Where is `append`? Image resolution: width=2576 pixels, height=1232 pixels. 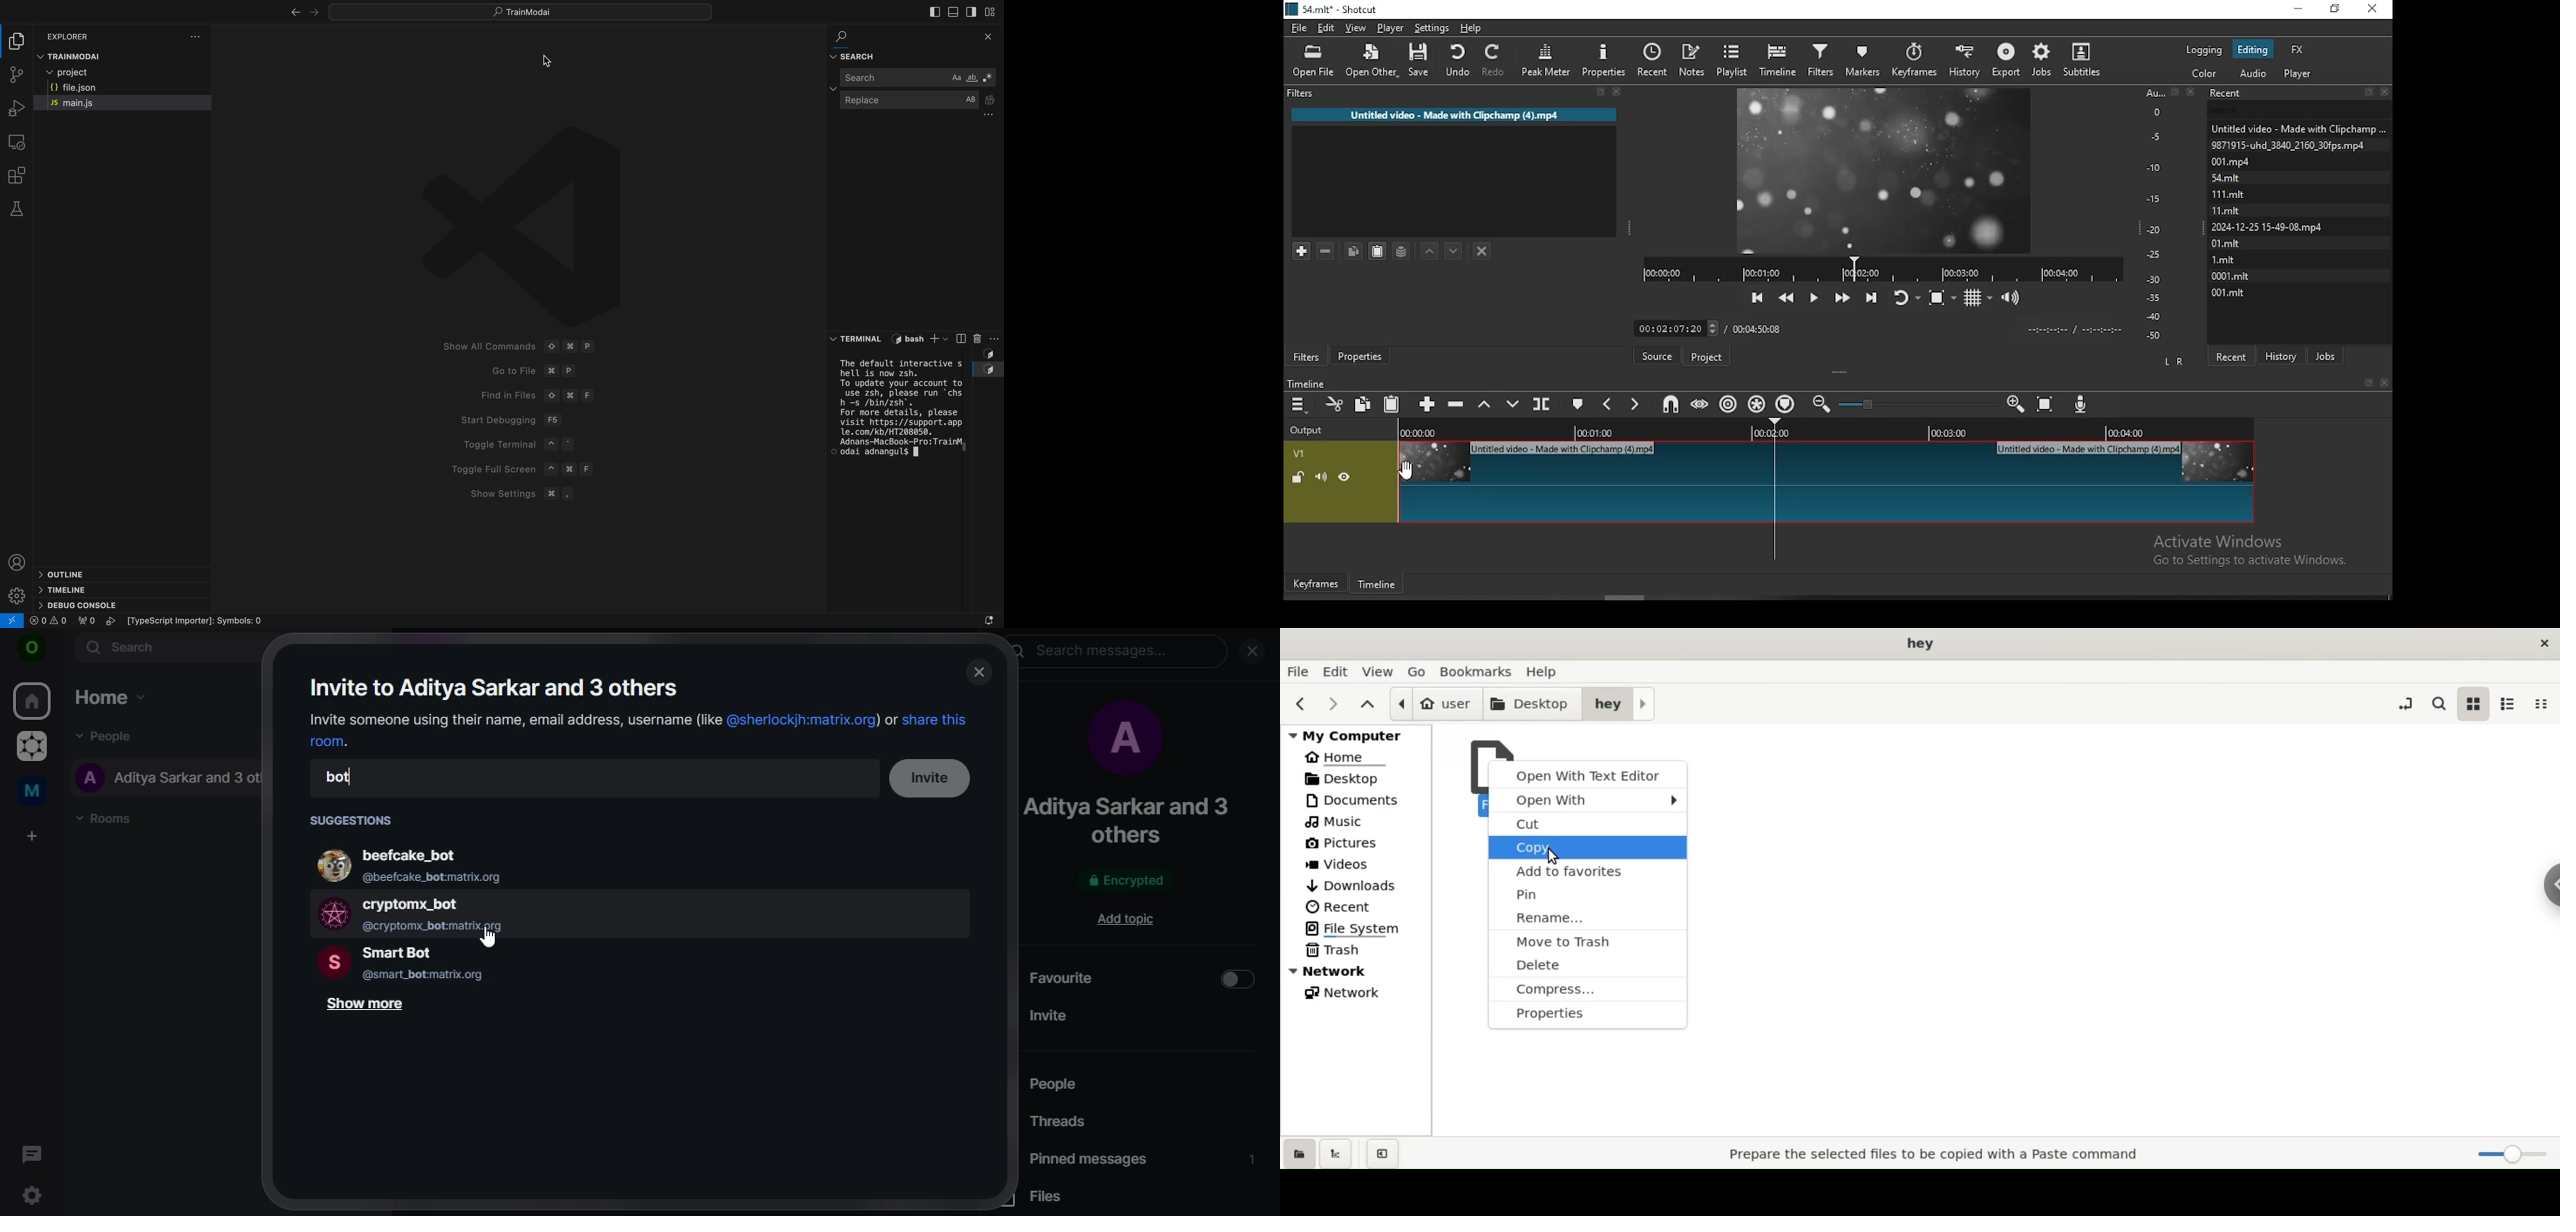
append is located at coordinates (1427, 403).